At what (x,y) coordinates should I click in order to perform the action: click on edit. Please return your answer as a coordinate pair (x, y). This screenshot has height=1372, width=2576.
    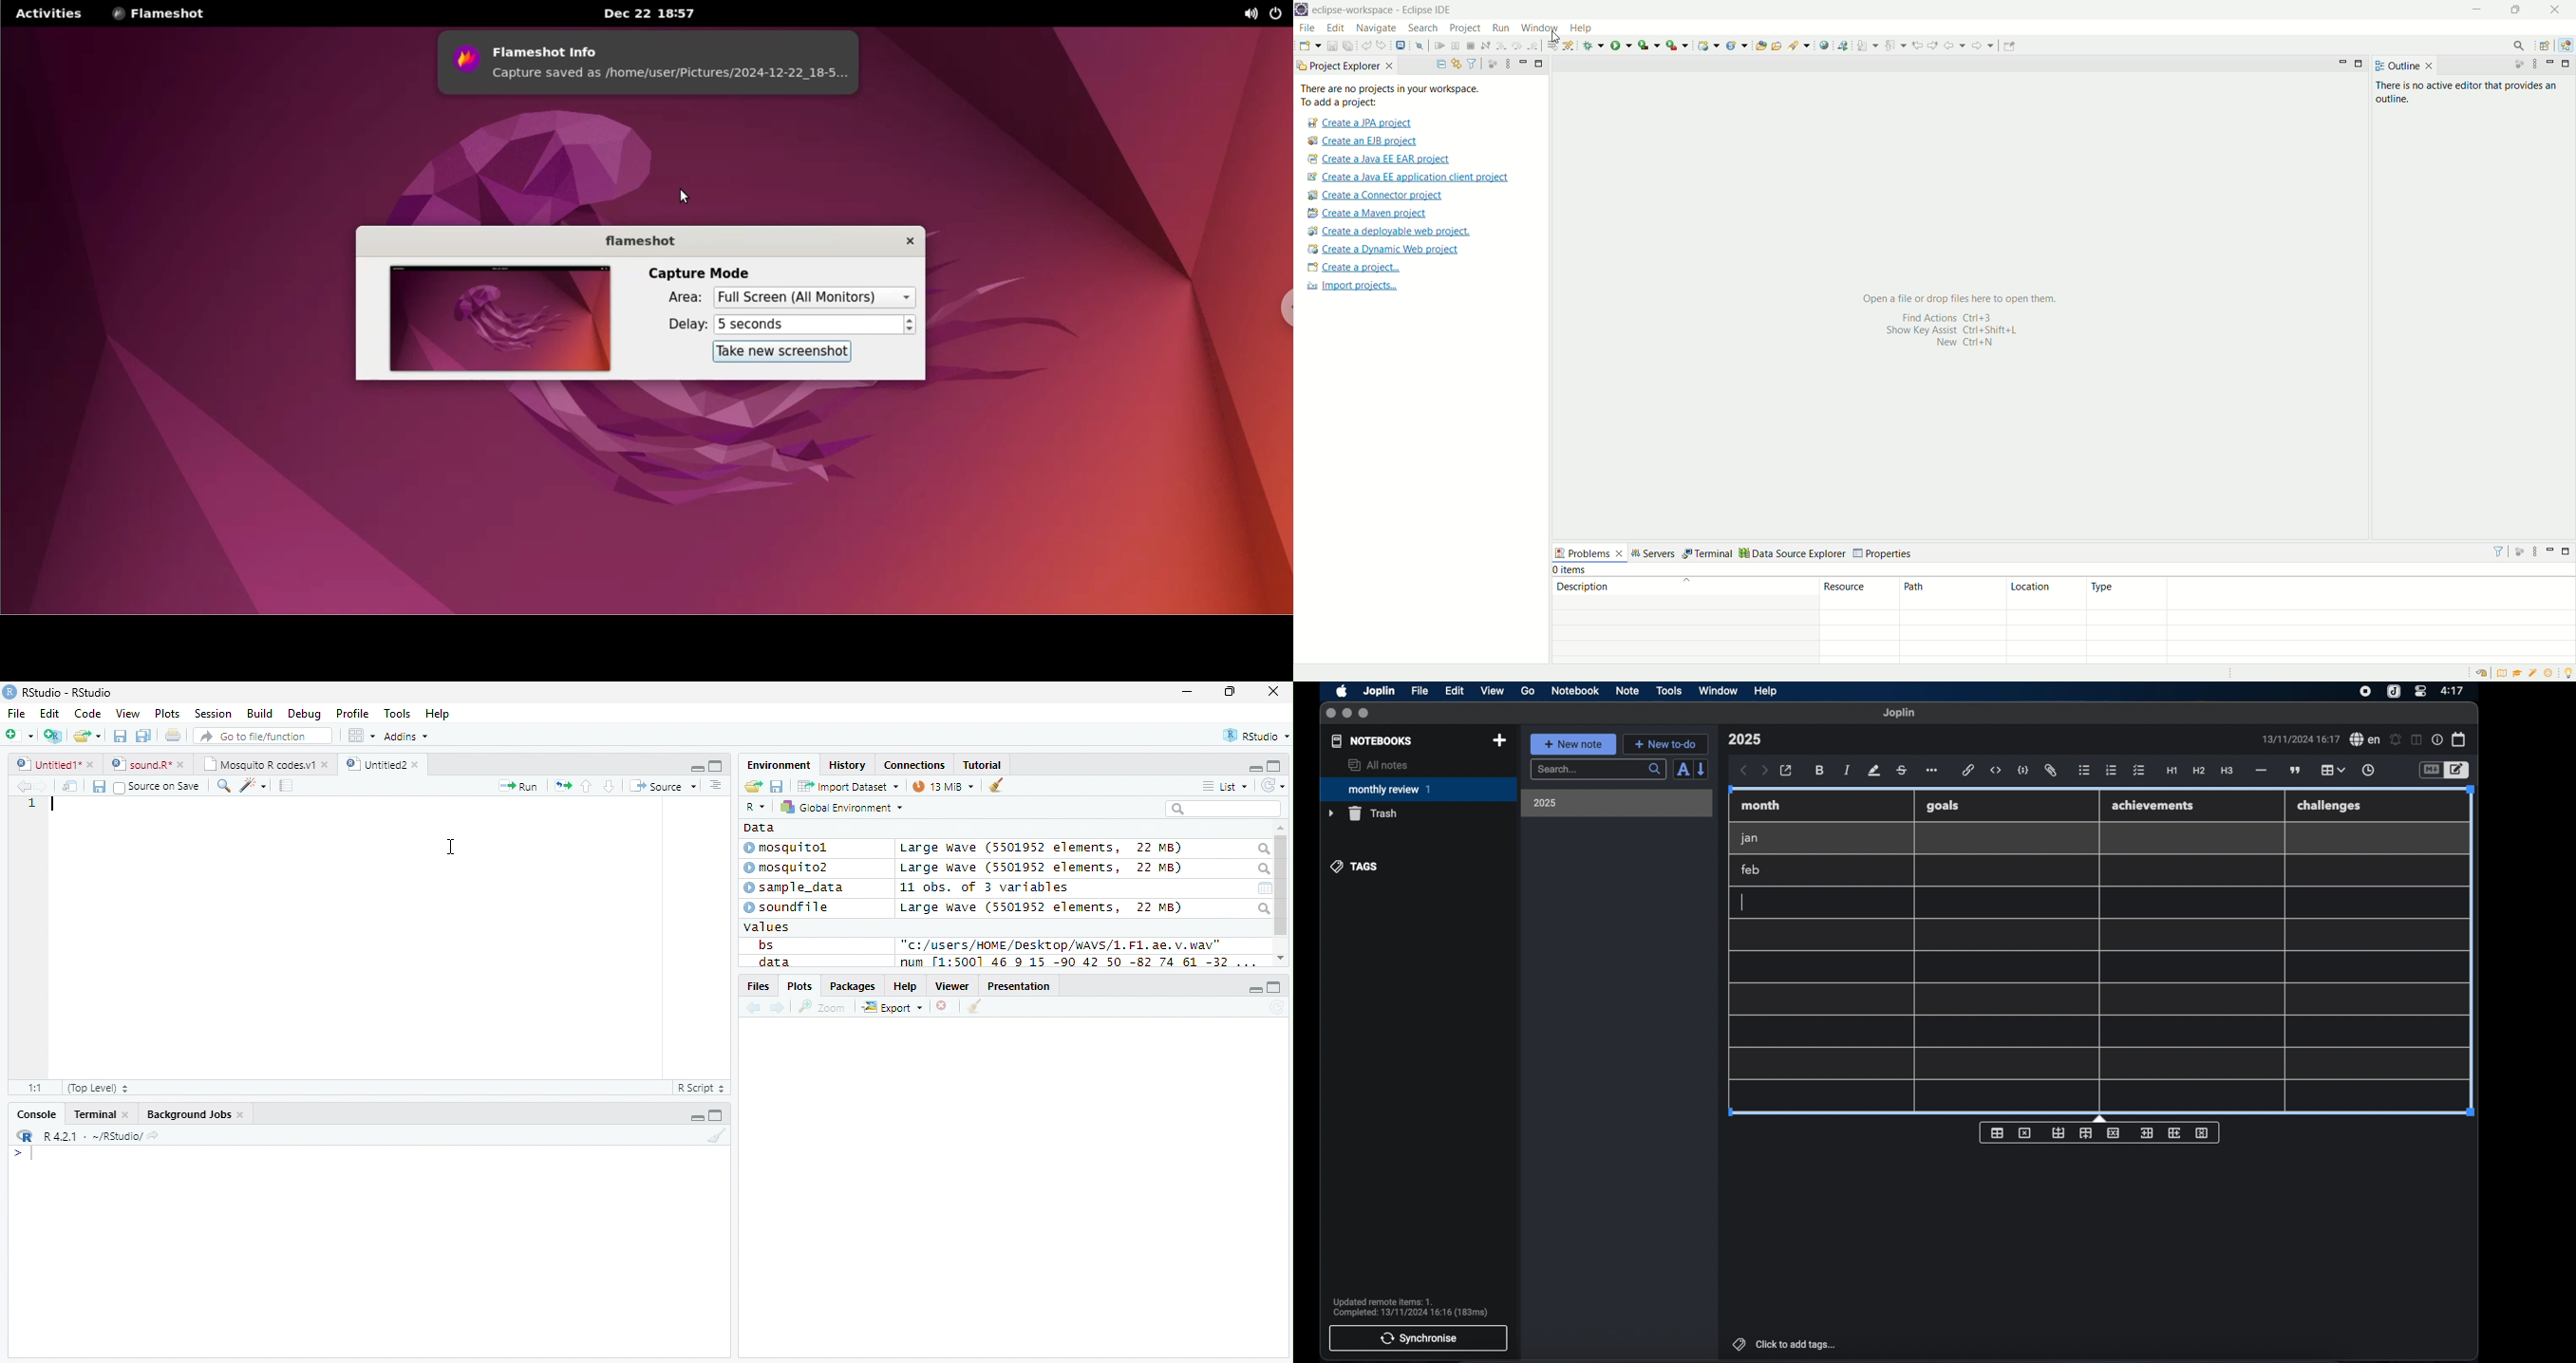
    Looking at the image, I should click on (1455, 691).